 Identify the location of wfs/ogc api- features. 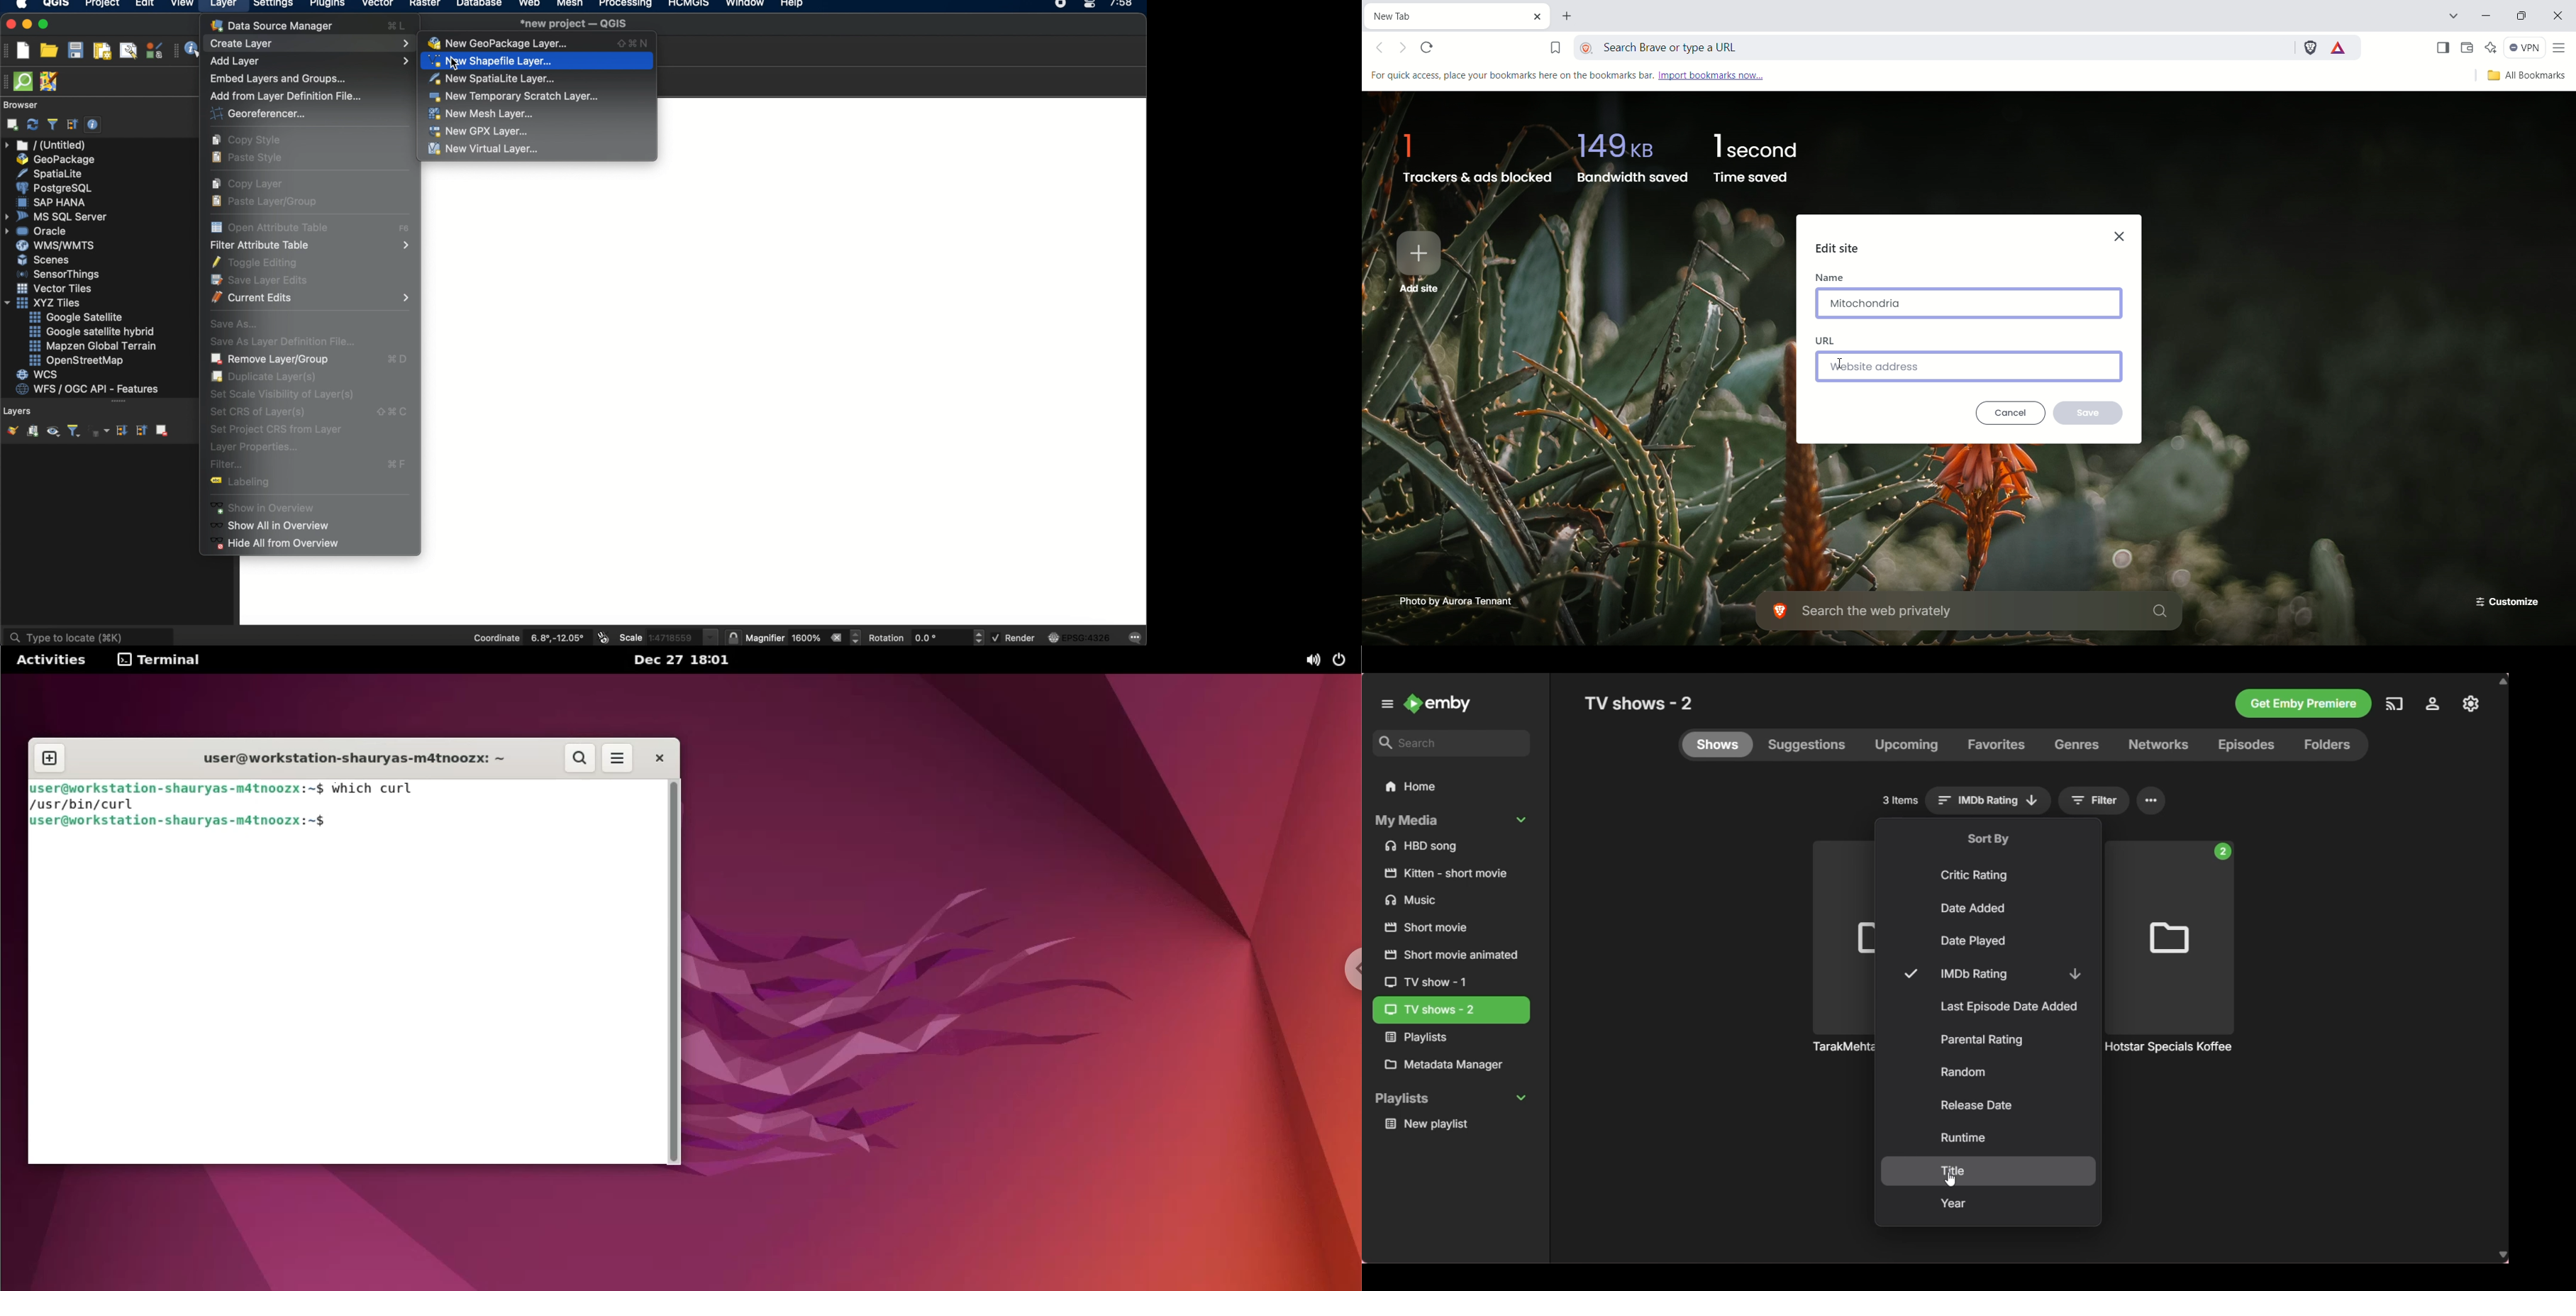
(88, 389).